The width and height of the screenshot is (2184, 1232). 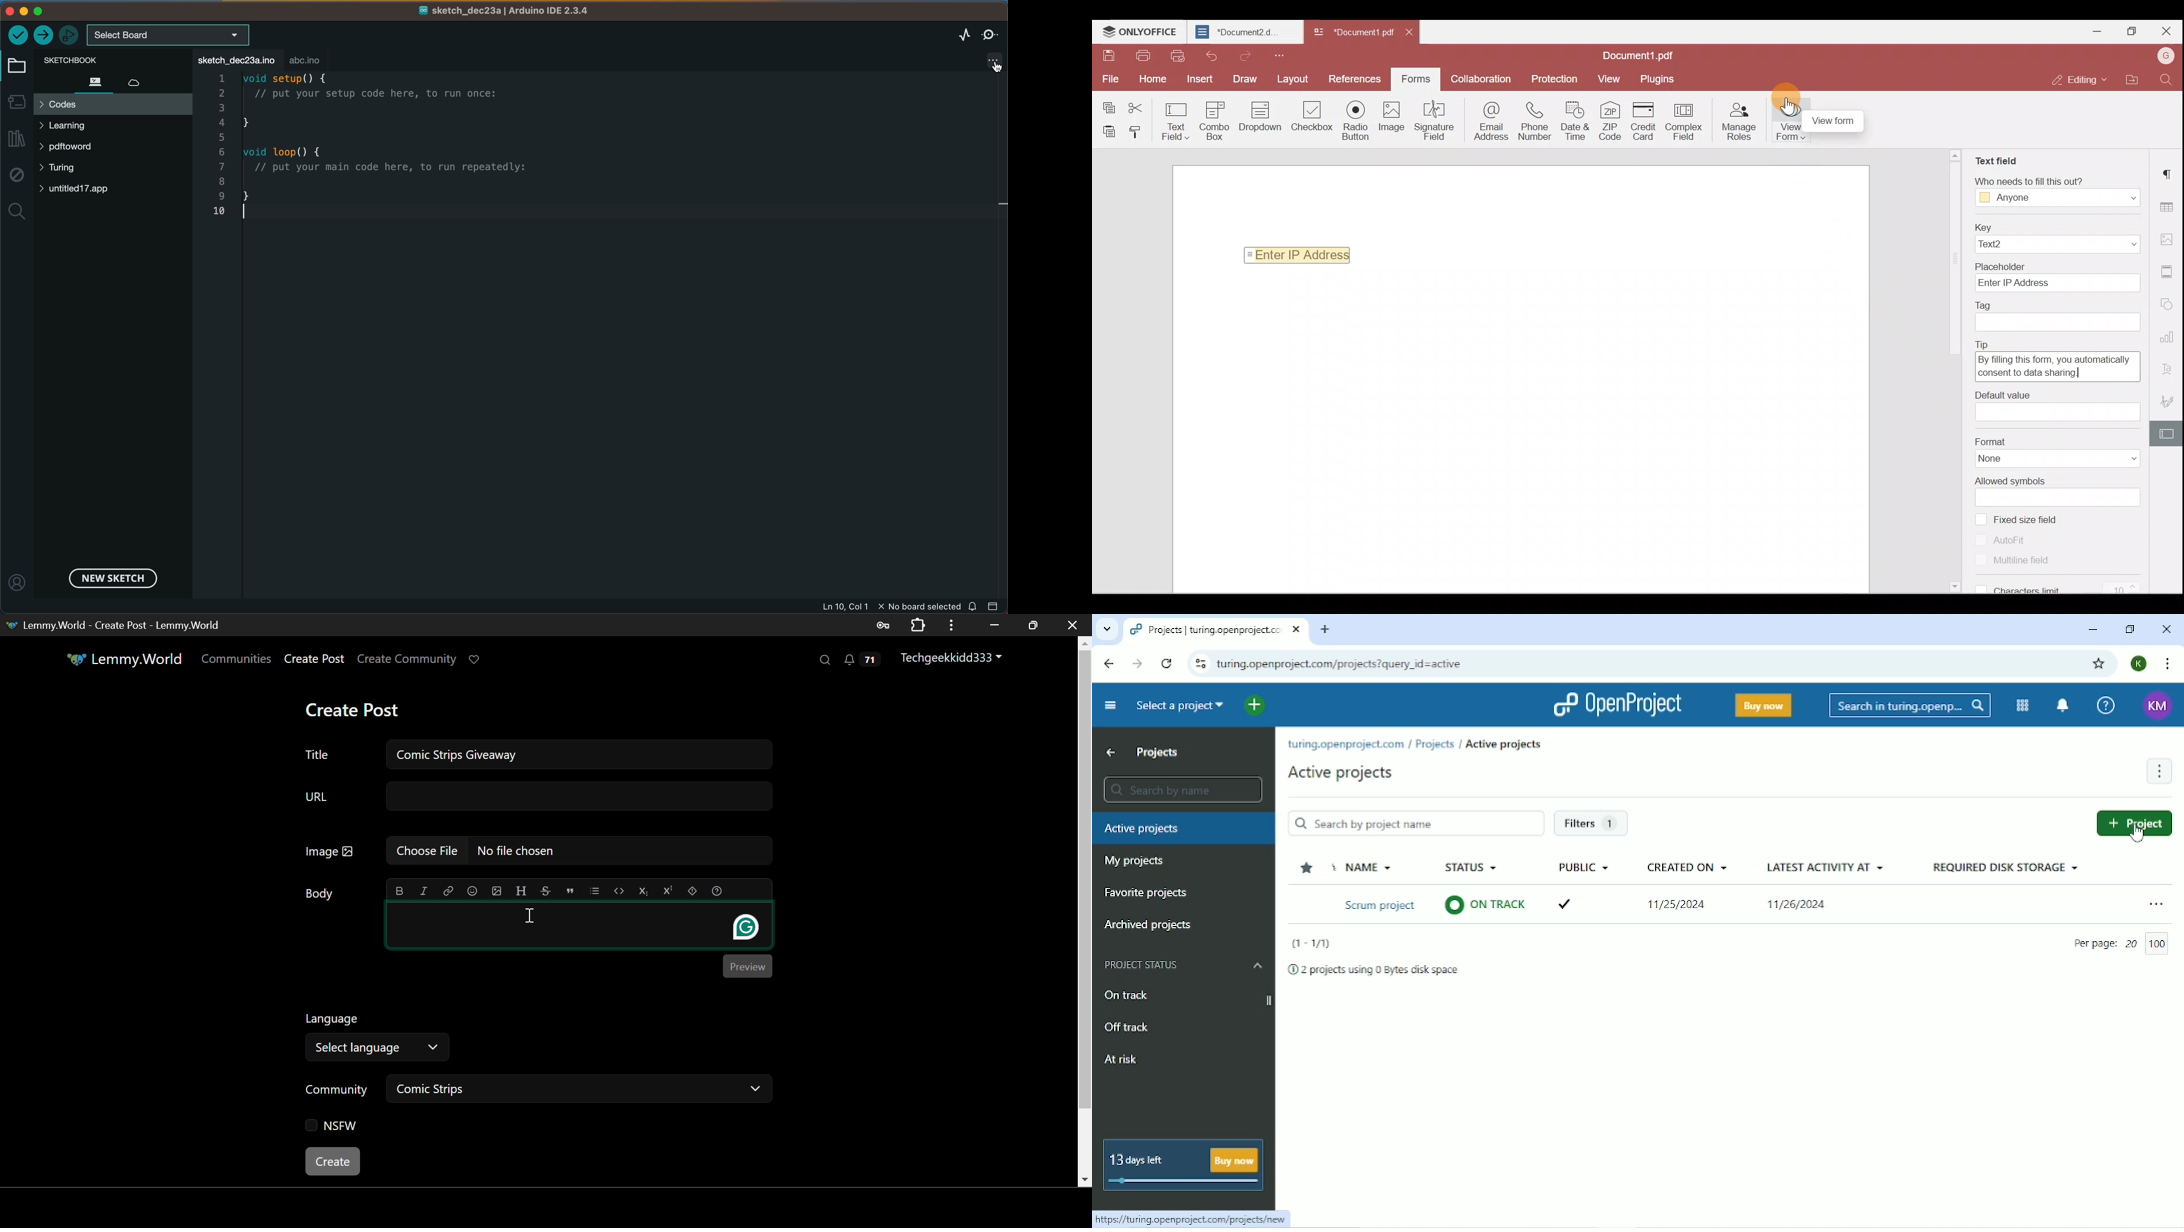 What do you see at coordinates (75, 61) in the screenshot?
I see `sketch book` at bounding box center [75, 61].